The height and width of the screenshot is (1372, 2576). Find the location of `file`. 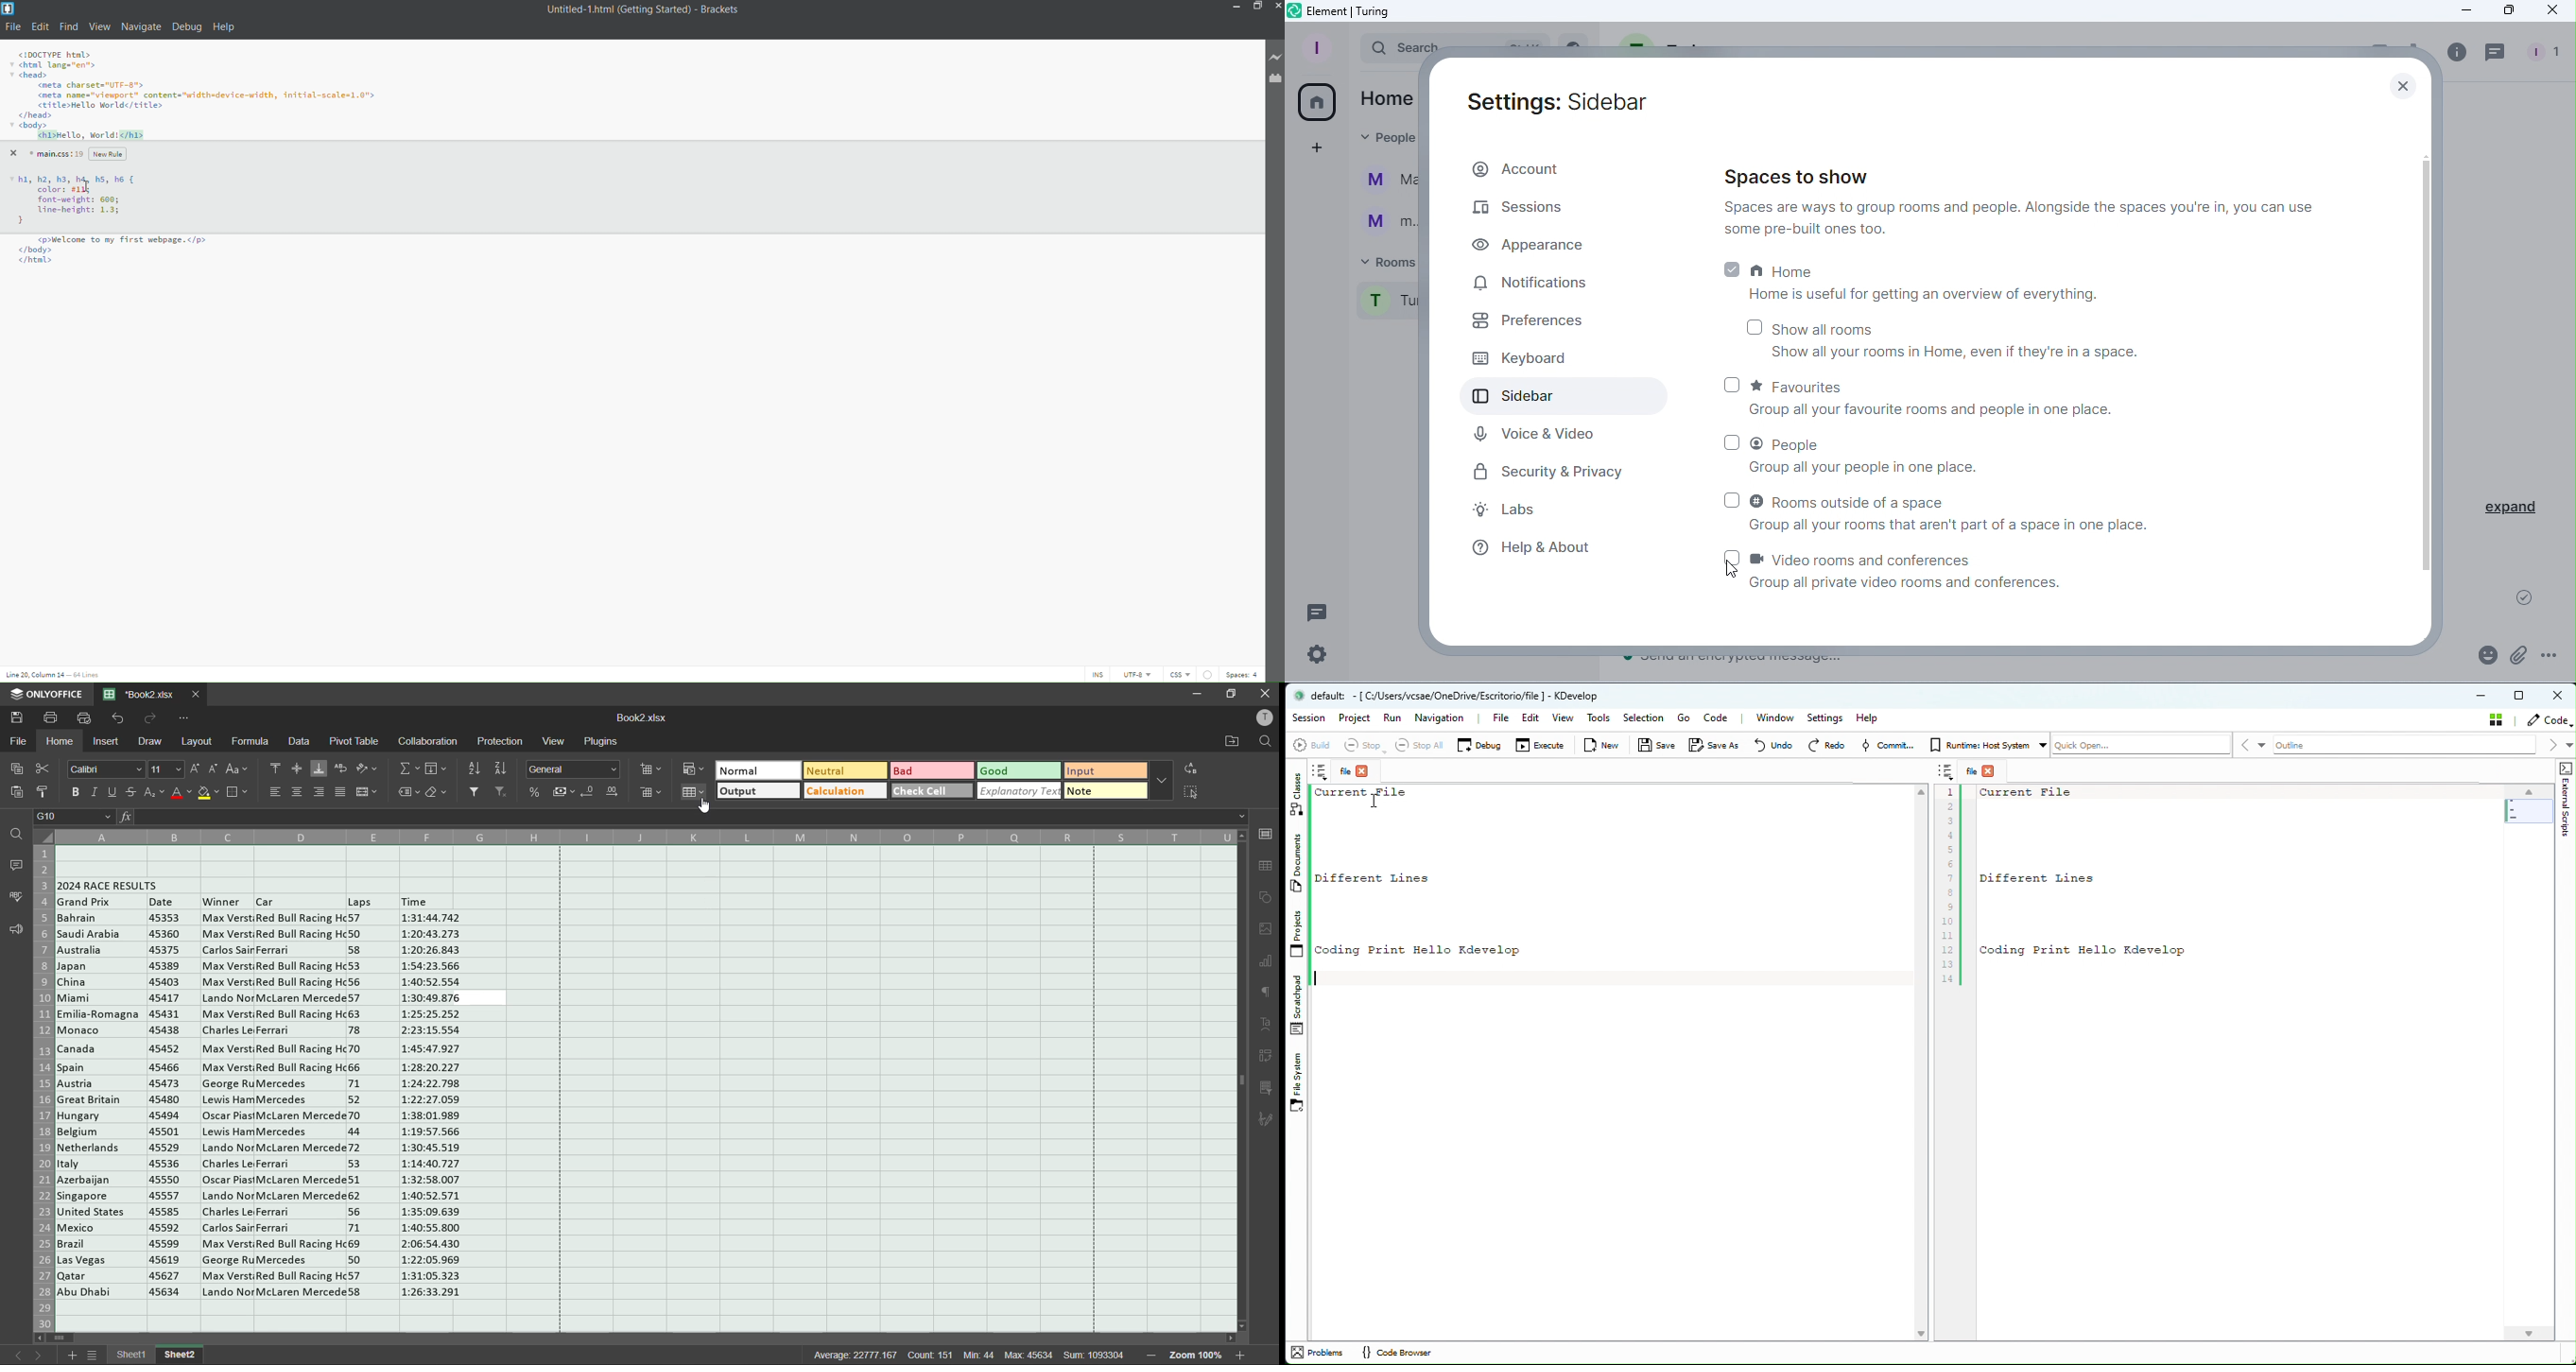

file is located at coordinates (19, 740).